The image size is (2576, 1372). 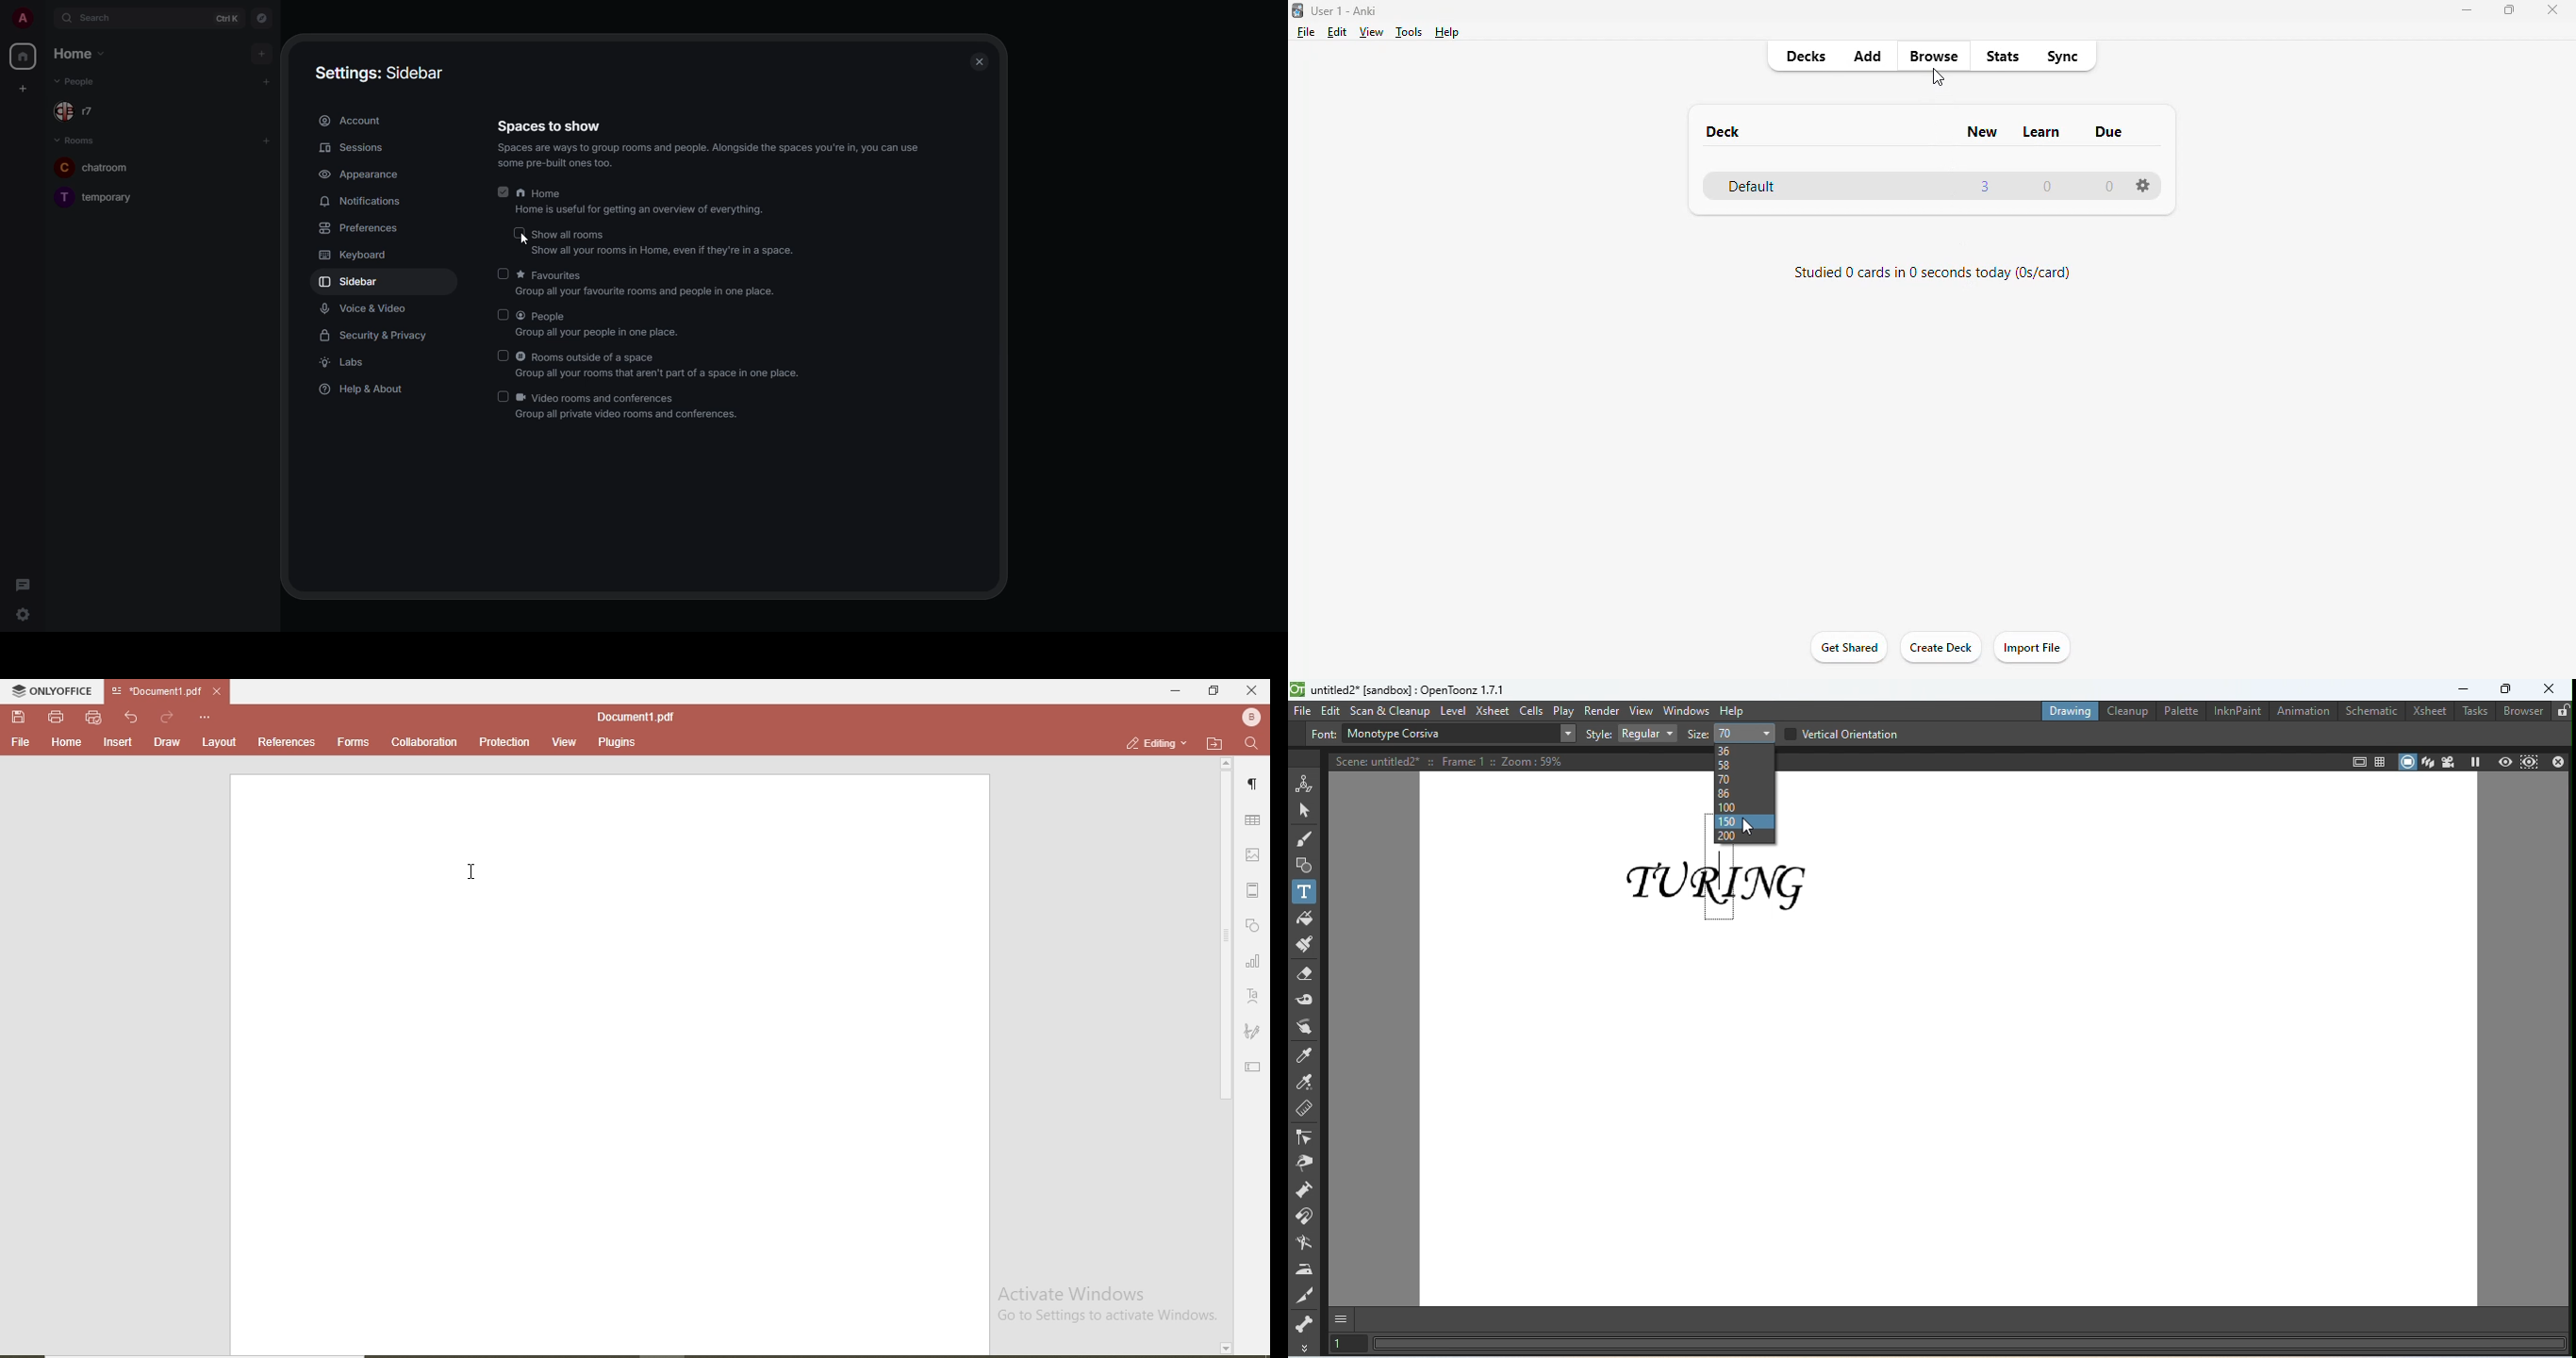 What do you see at coordinates (369, 391) in the screenshot?
I see `help & about` at bounding box center [369, 391].